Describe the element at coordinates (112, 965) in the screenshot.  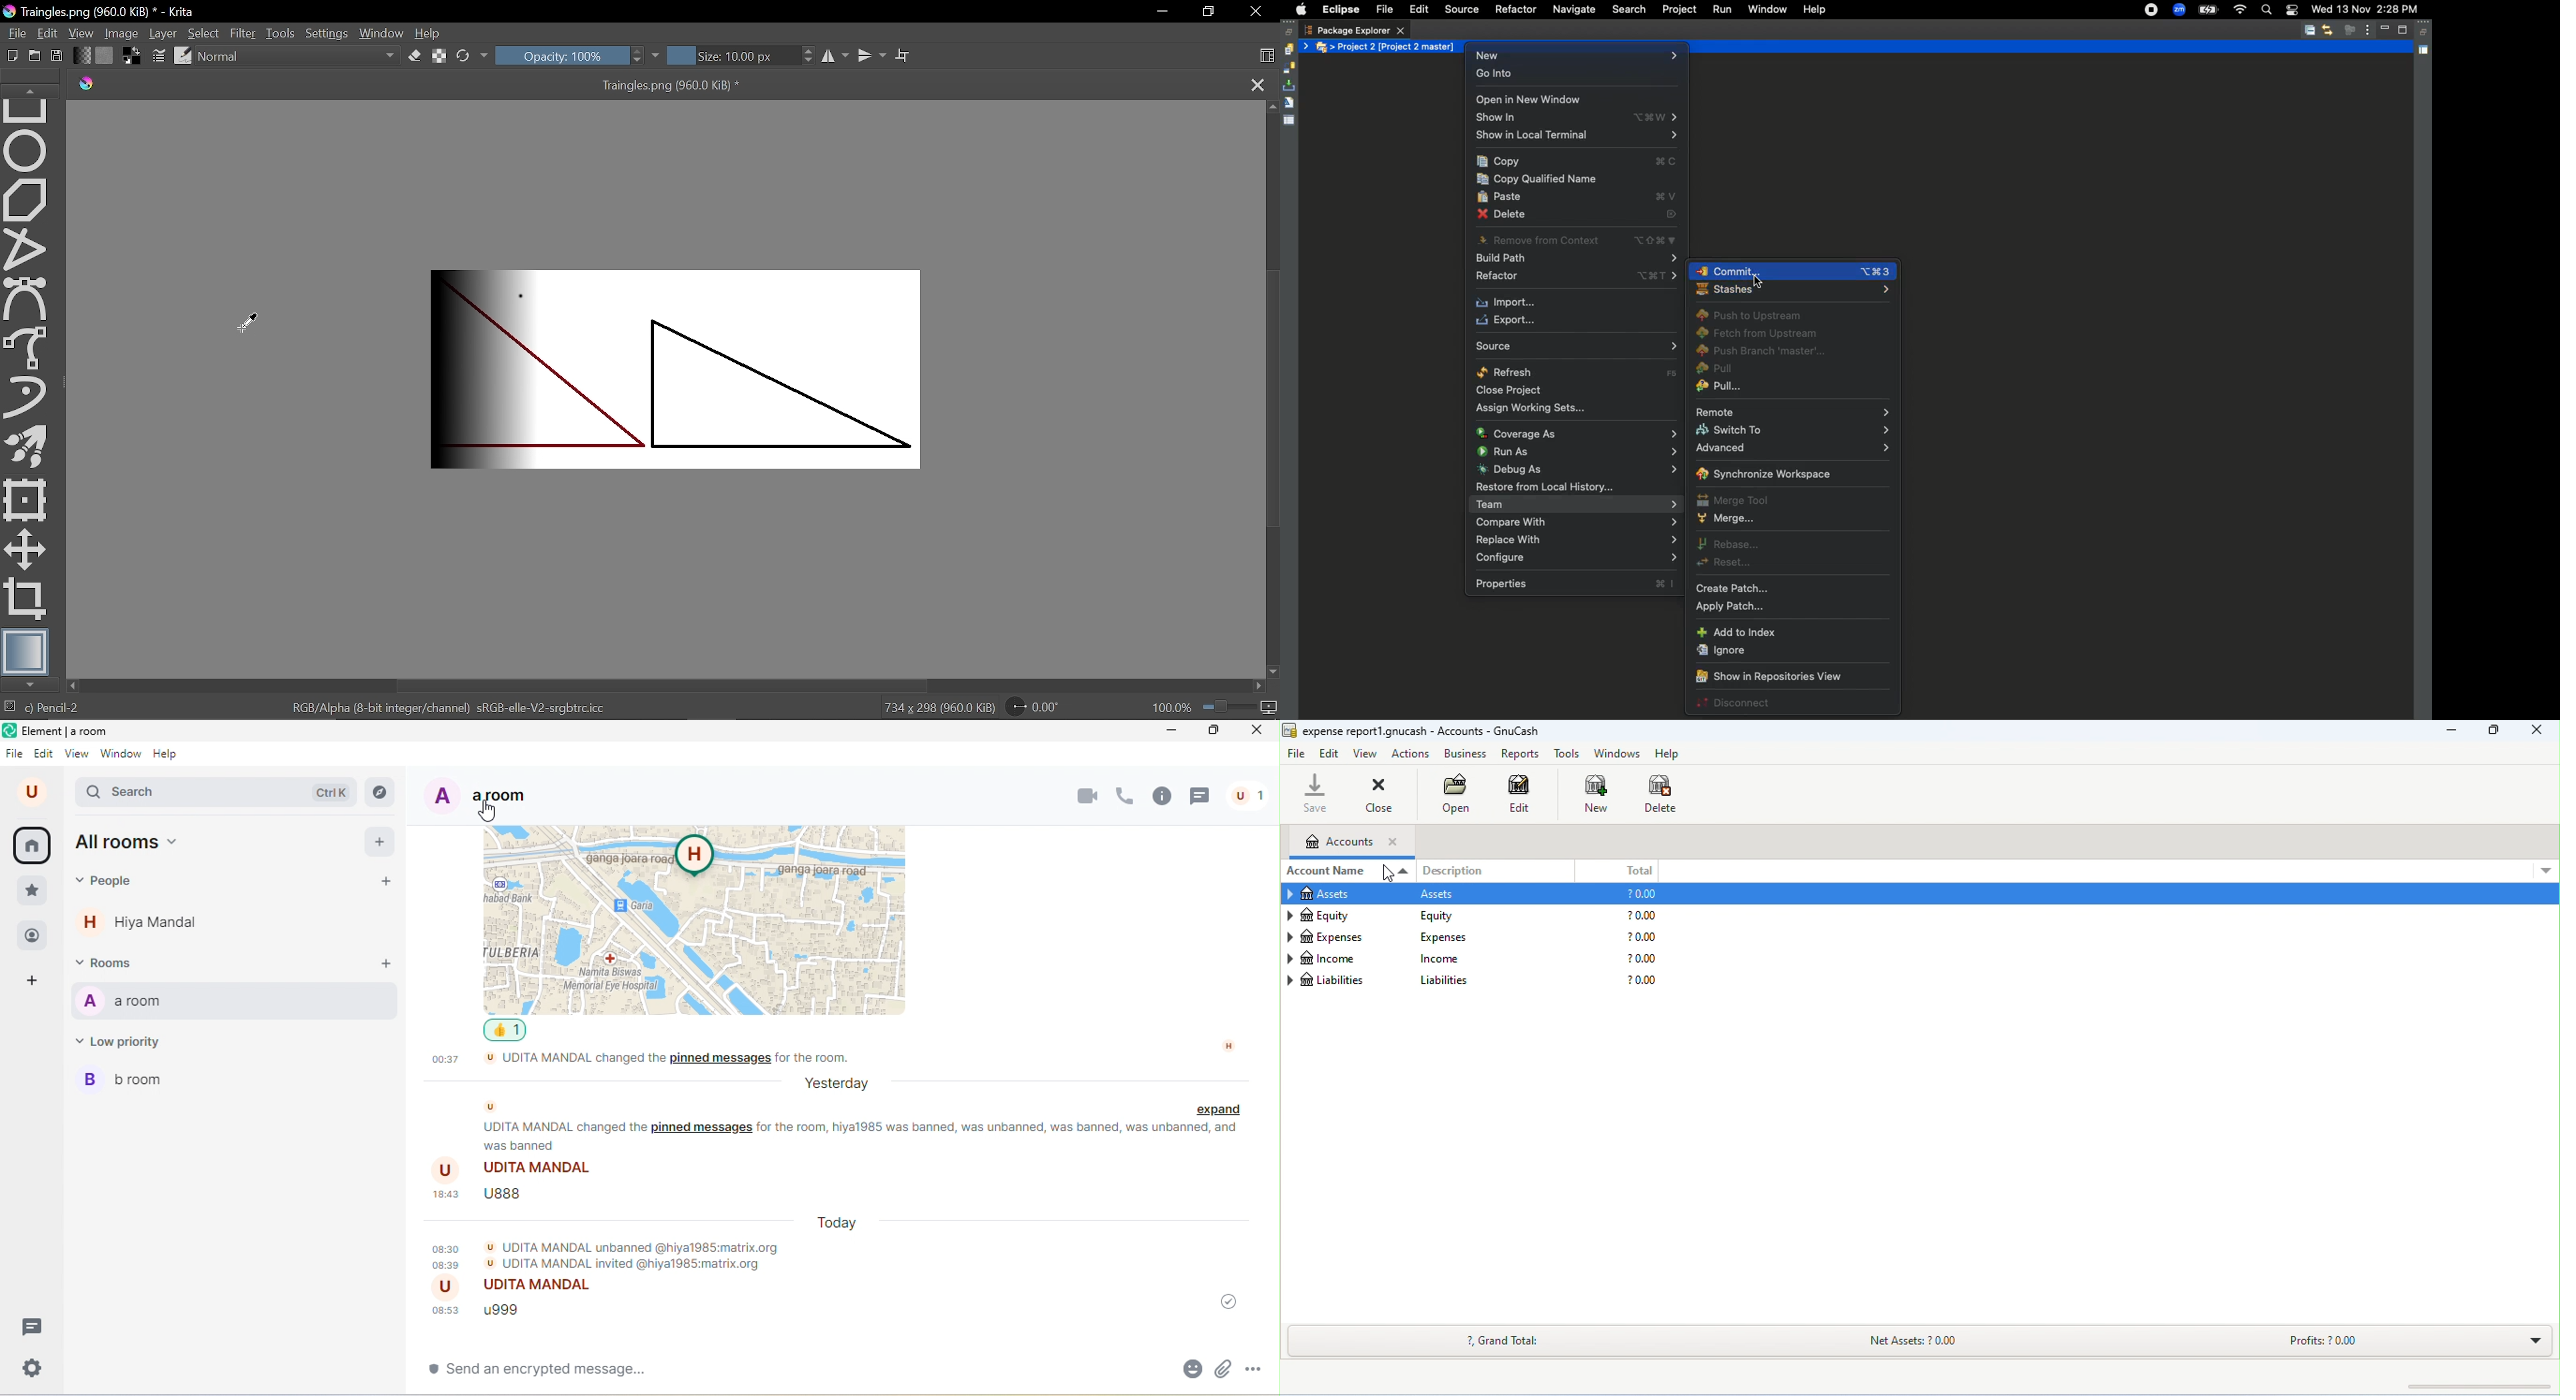
I see `rooms` at that location.